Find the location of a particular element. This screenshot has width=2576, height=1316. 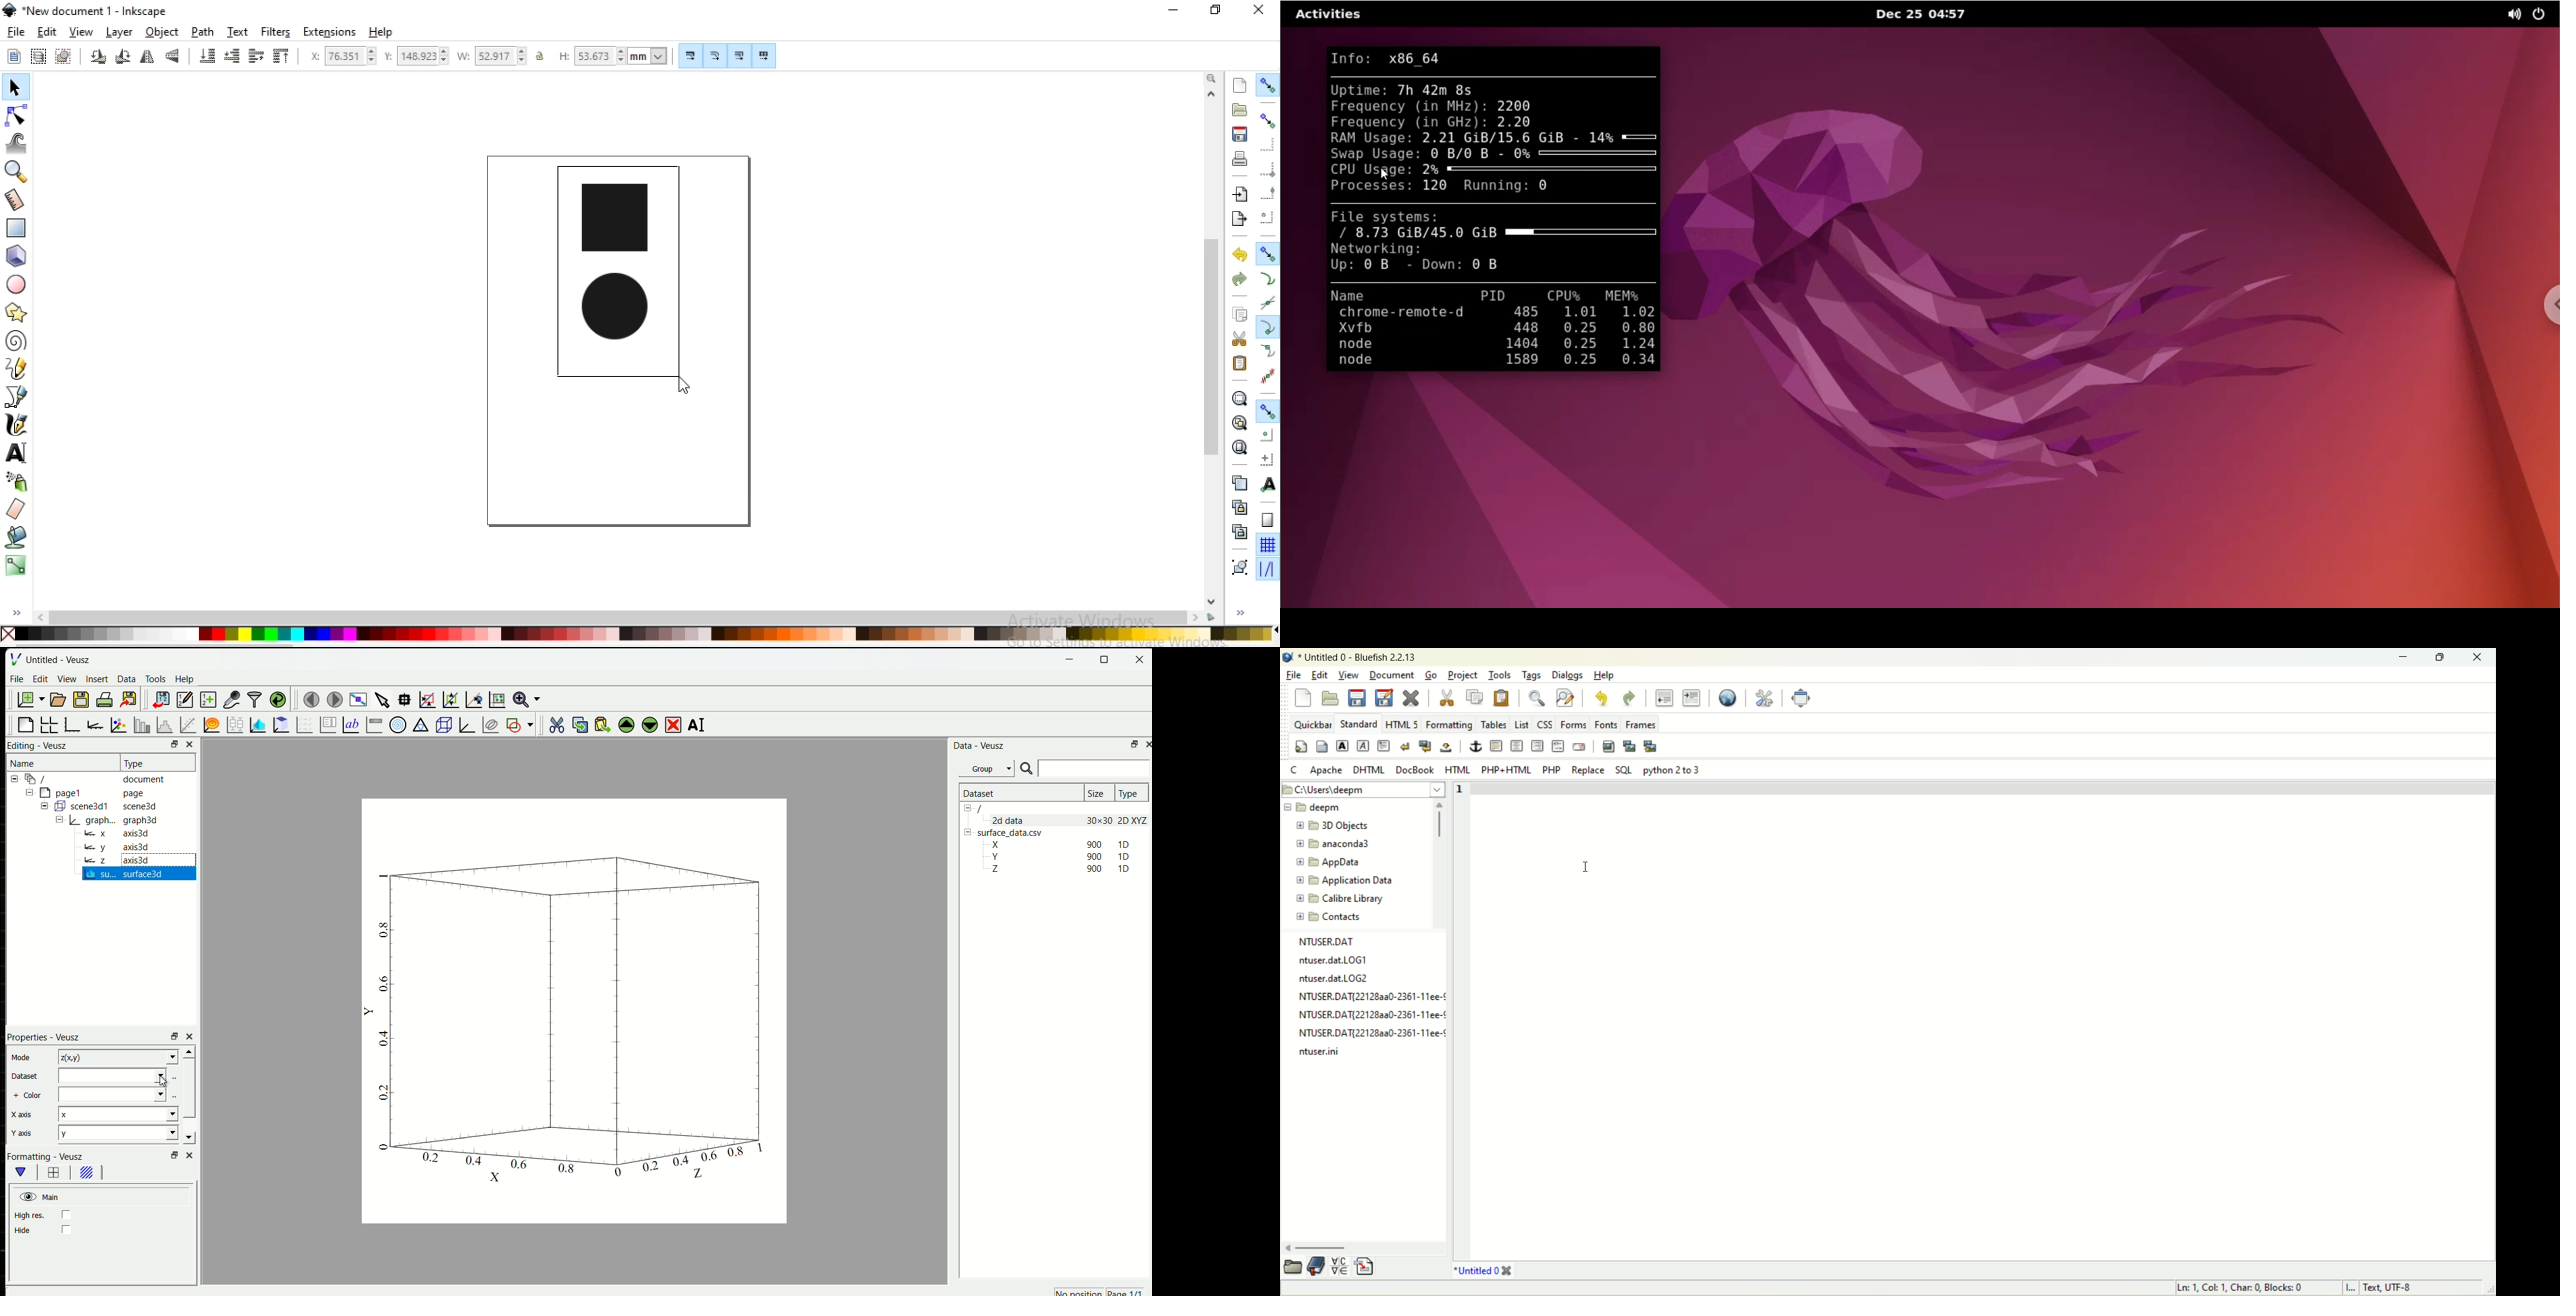

Collapse /expand is located at coordinates (967, 809).